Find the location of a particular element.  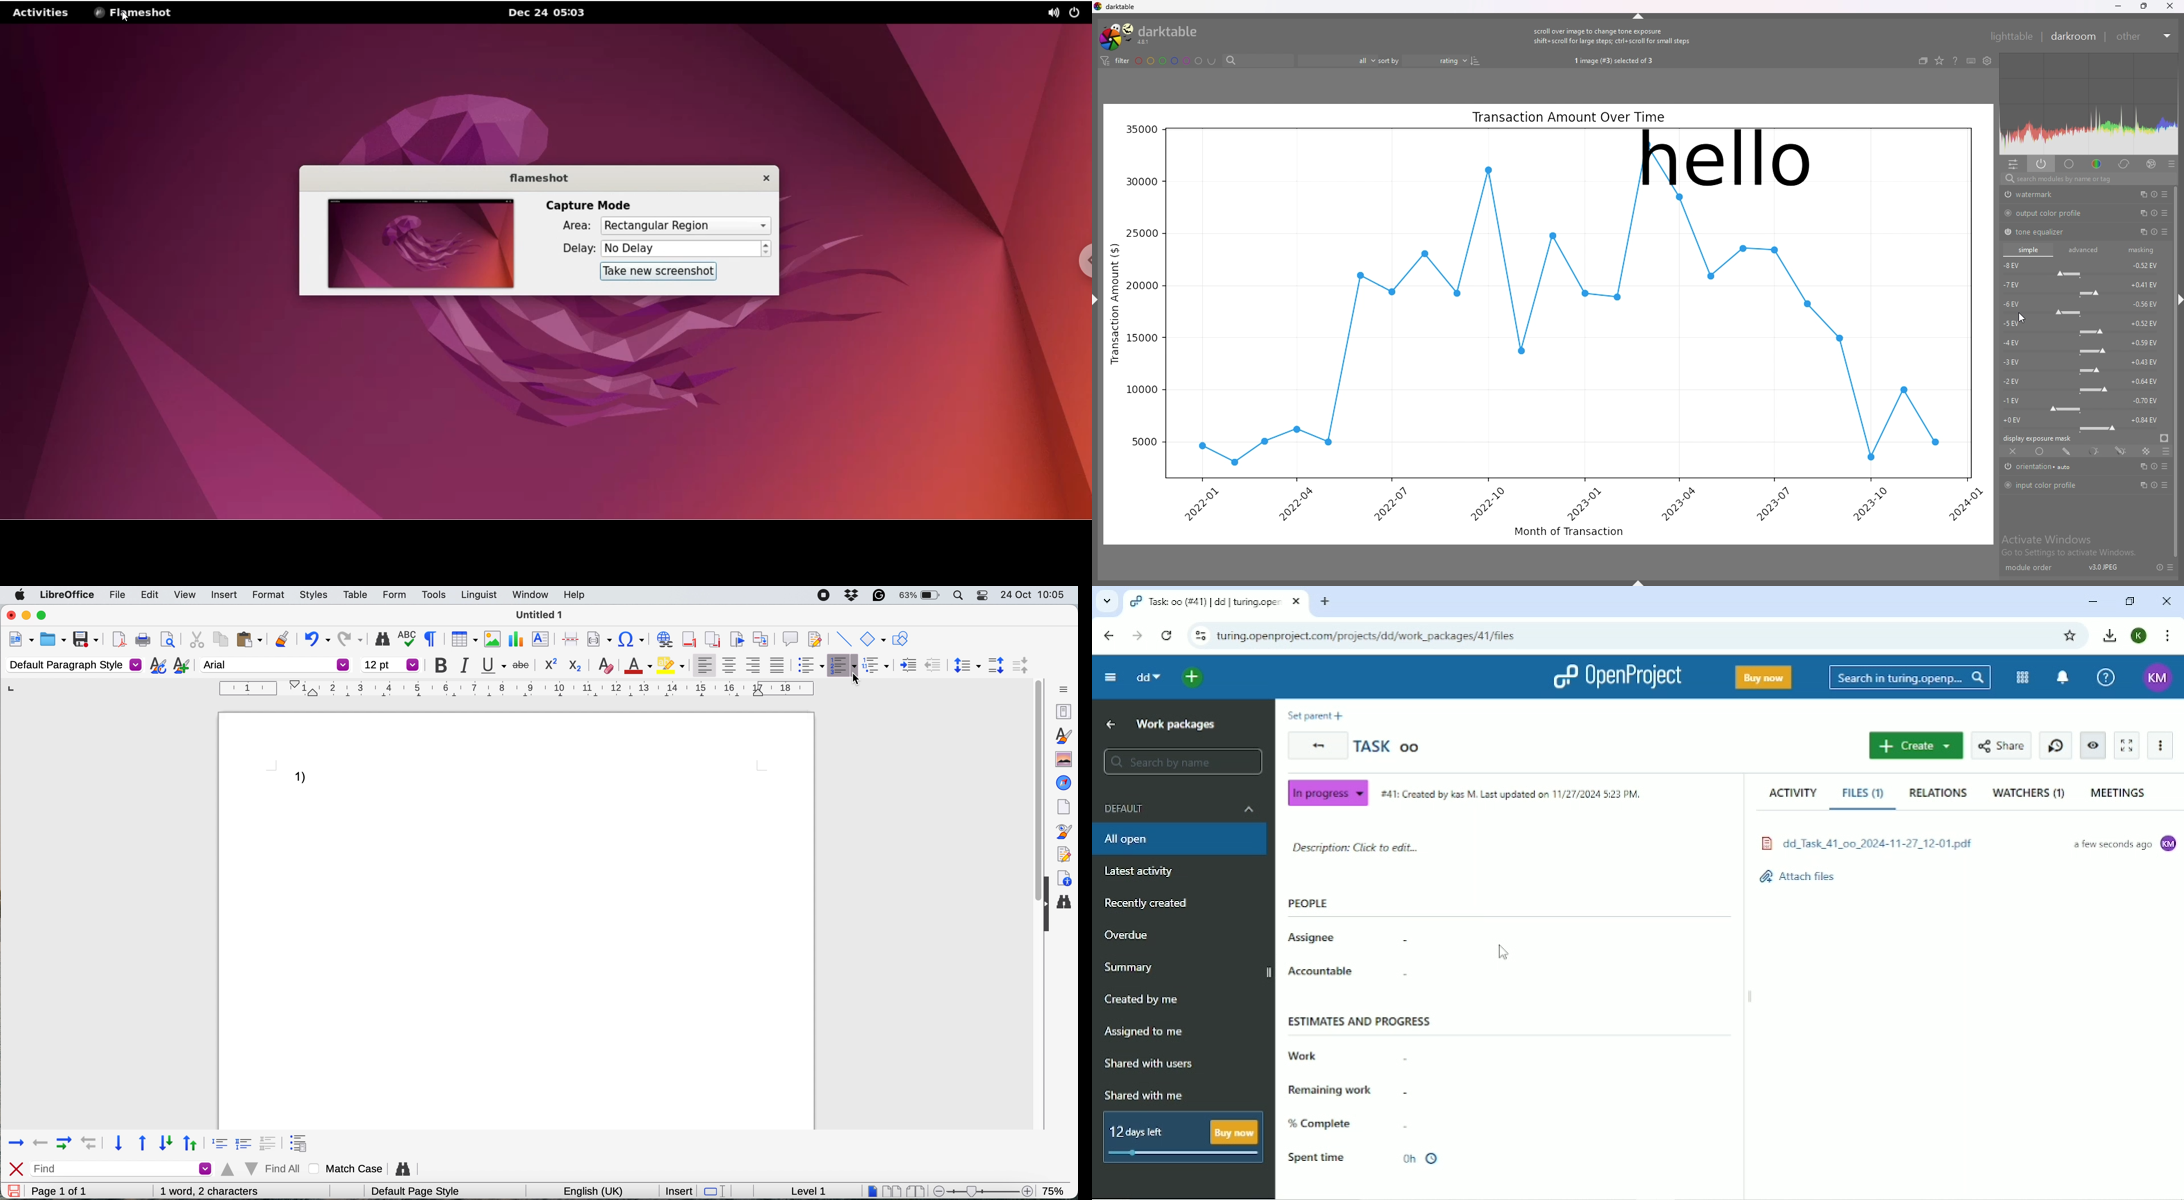

font size is located at coordinates (391, 665).